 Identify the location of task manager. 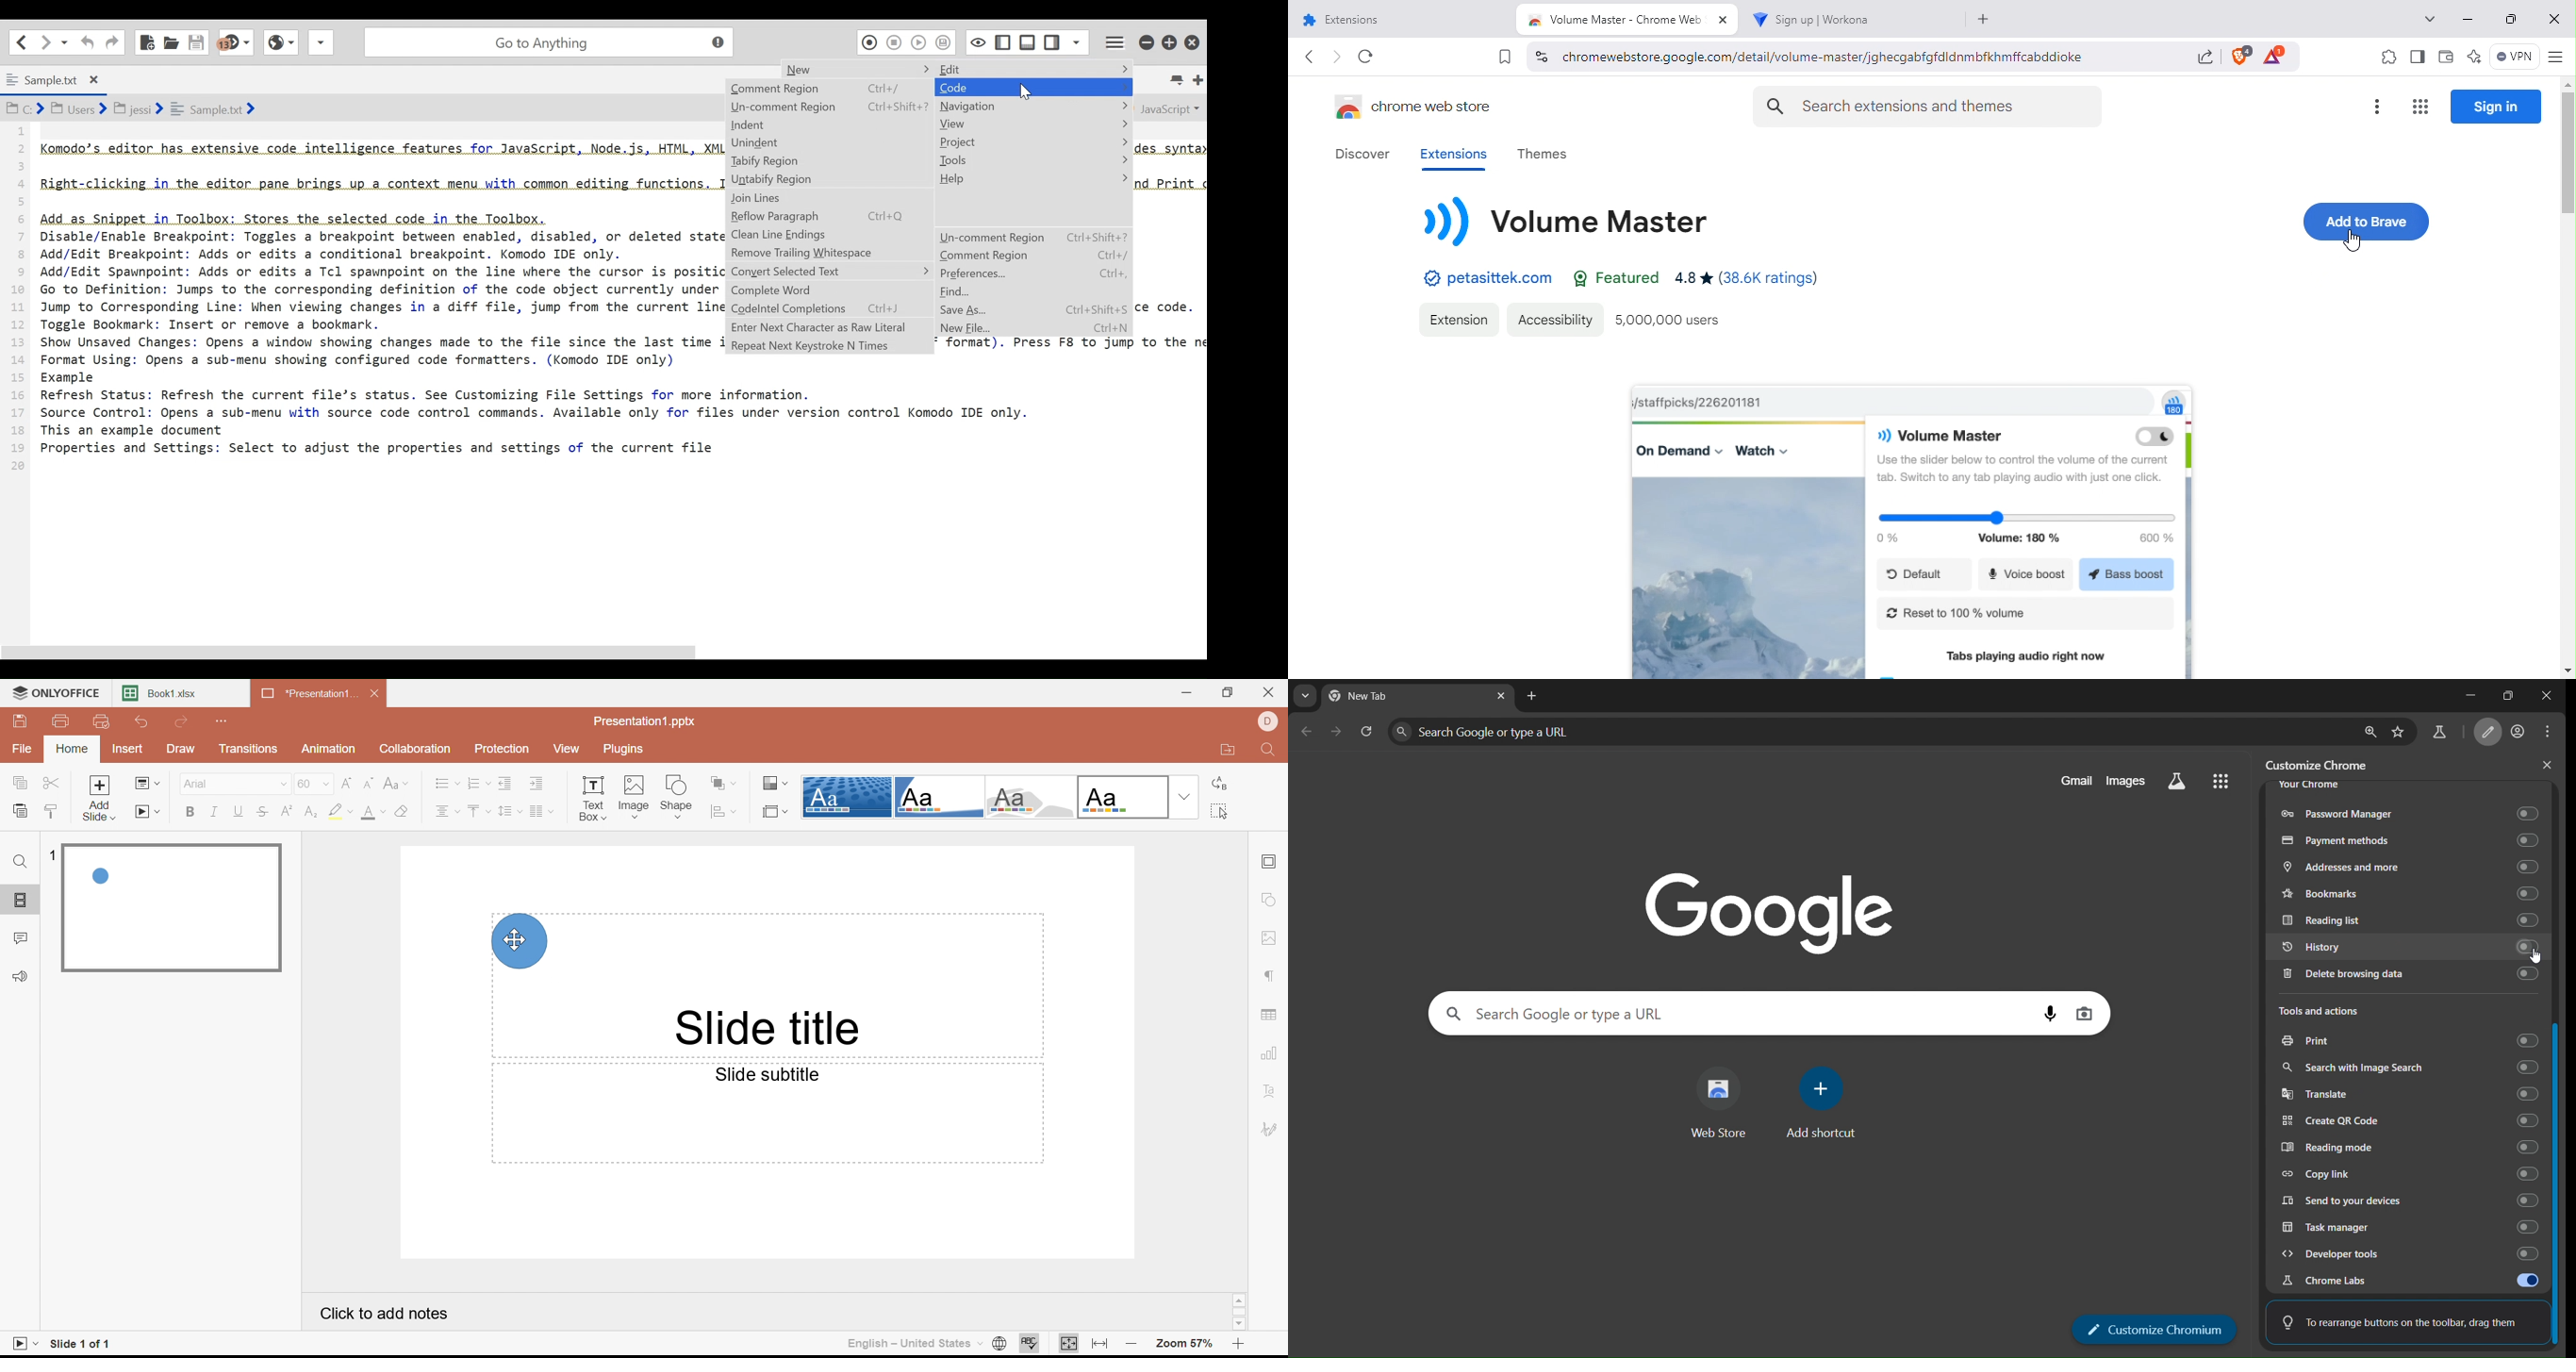
(2406, 1226).